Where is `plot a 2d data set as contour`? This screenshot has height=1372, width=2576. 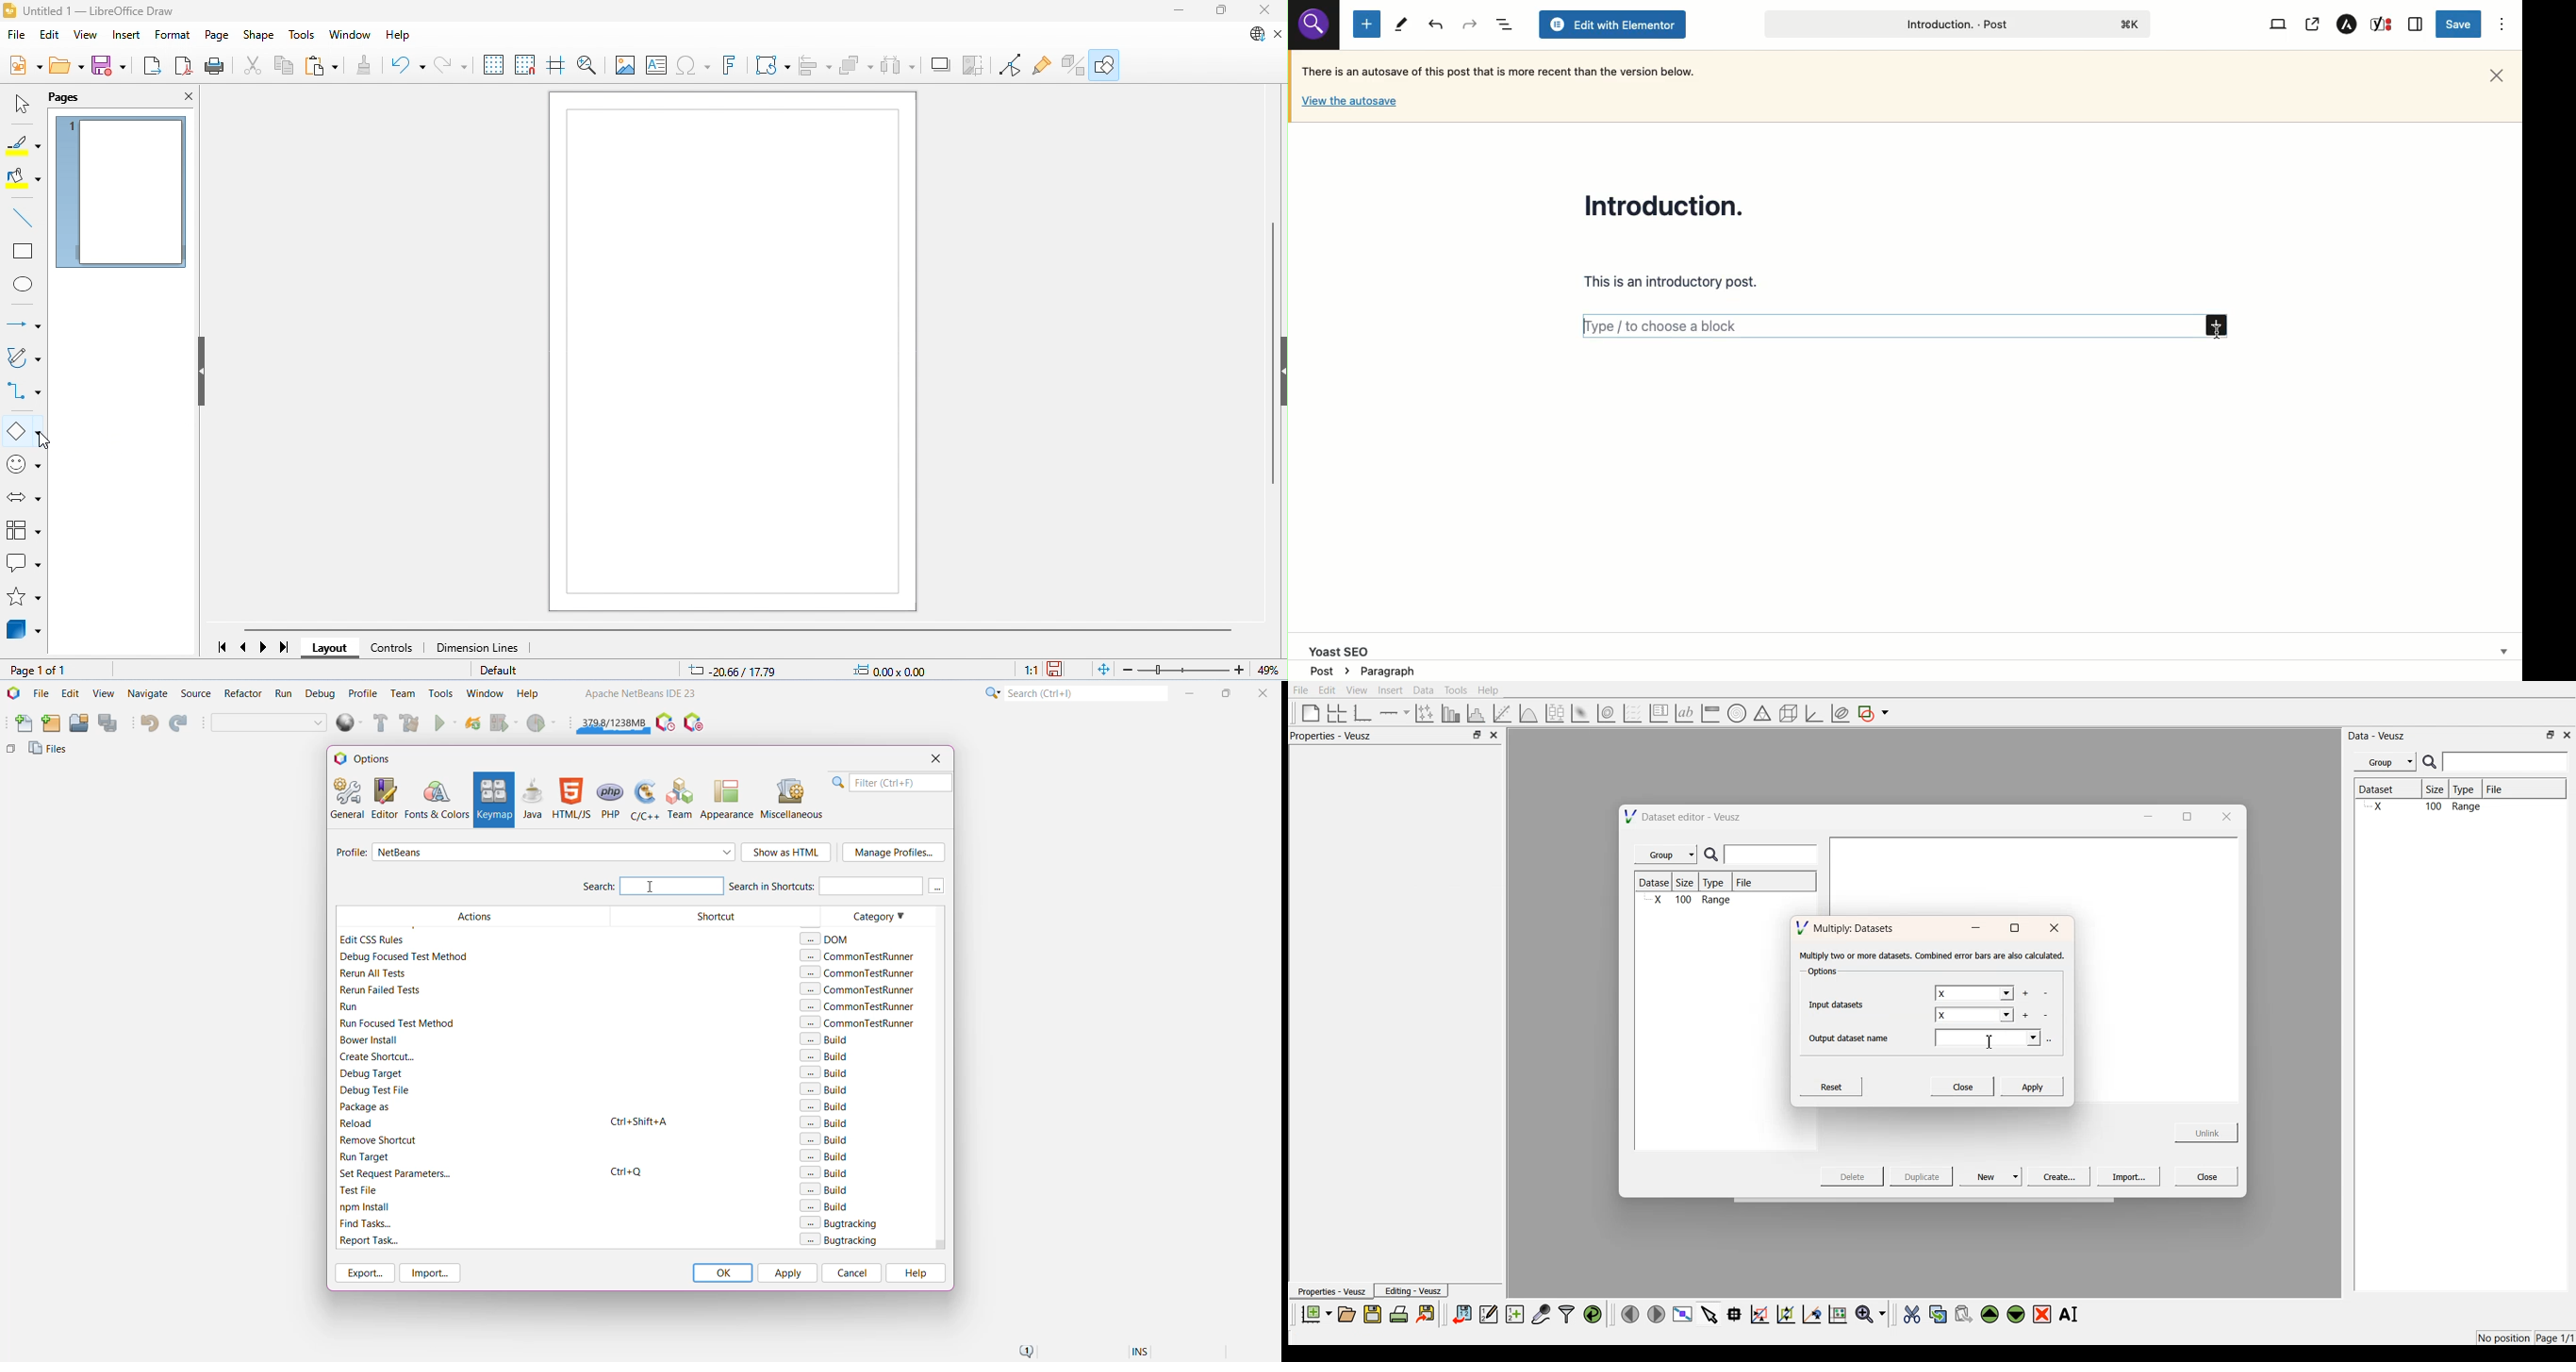
plot a 2d data set as contour is located at coordinates (1605, 714).